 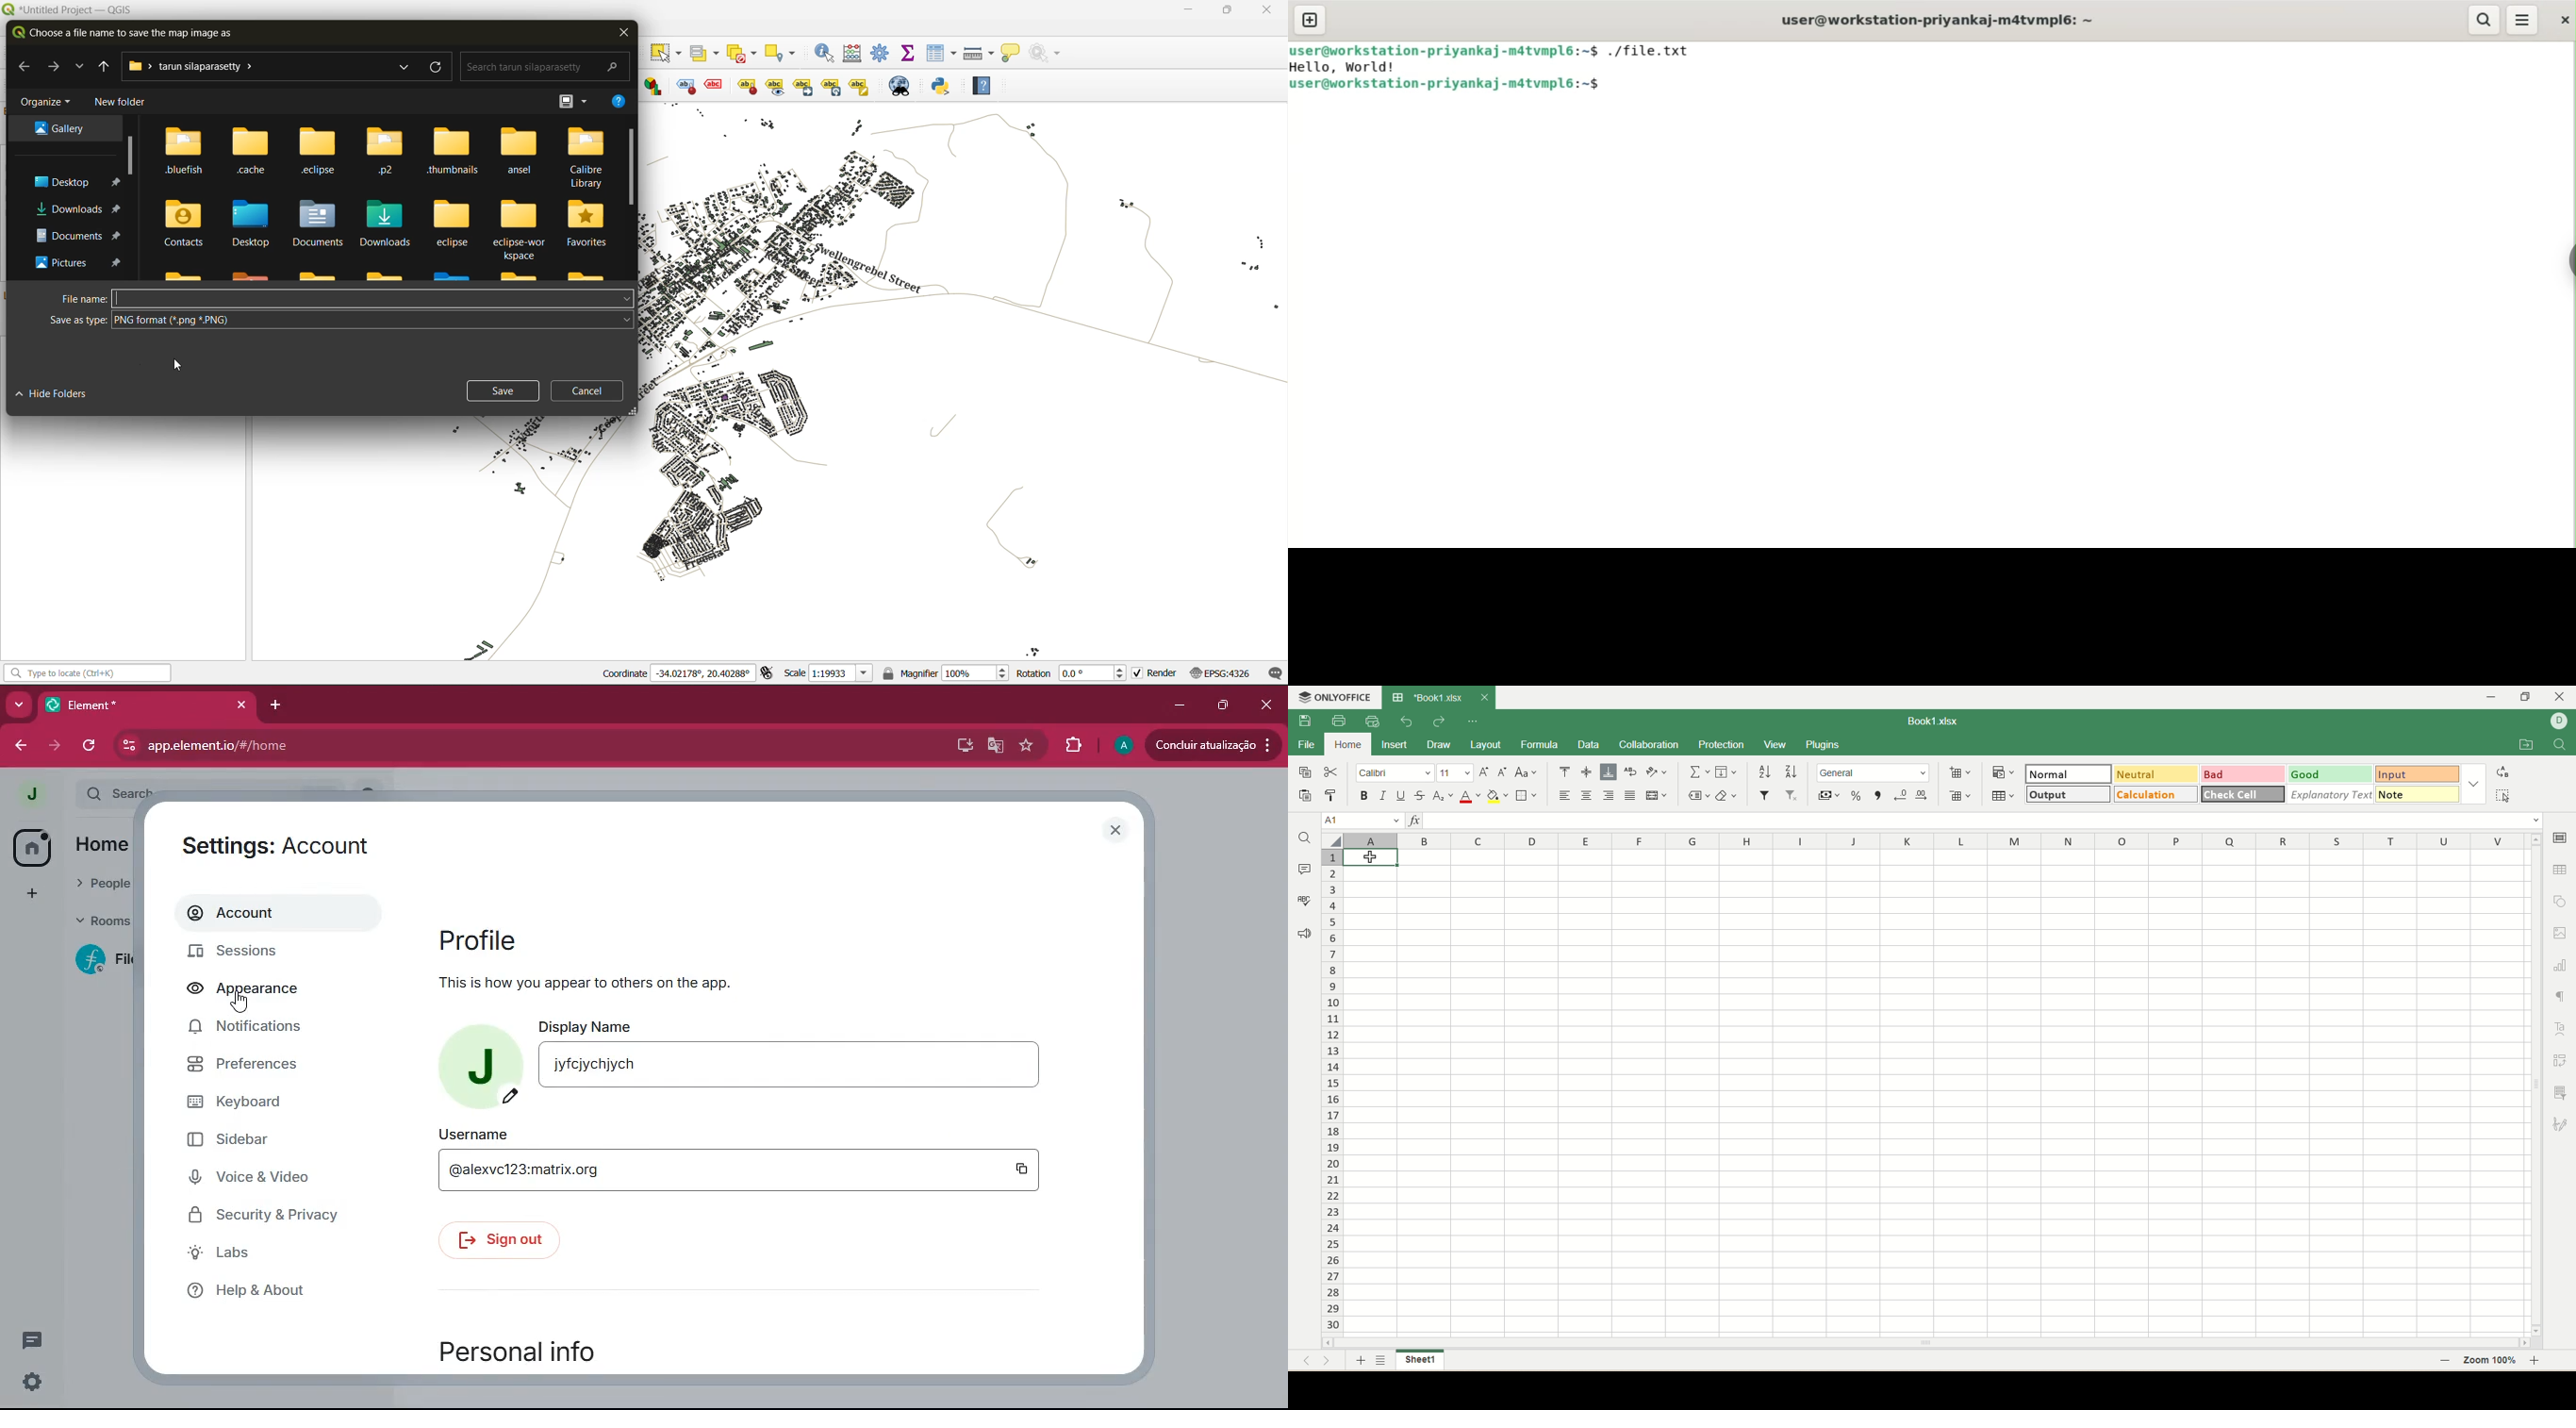 What do you see at coordinates (1338, 721) in the screenshot?
I see `print` at bounding box center [1338, 721].